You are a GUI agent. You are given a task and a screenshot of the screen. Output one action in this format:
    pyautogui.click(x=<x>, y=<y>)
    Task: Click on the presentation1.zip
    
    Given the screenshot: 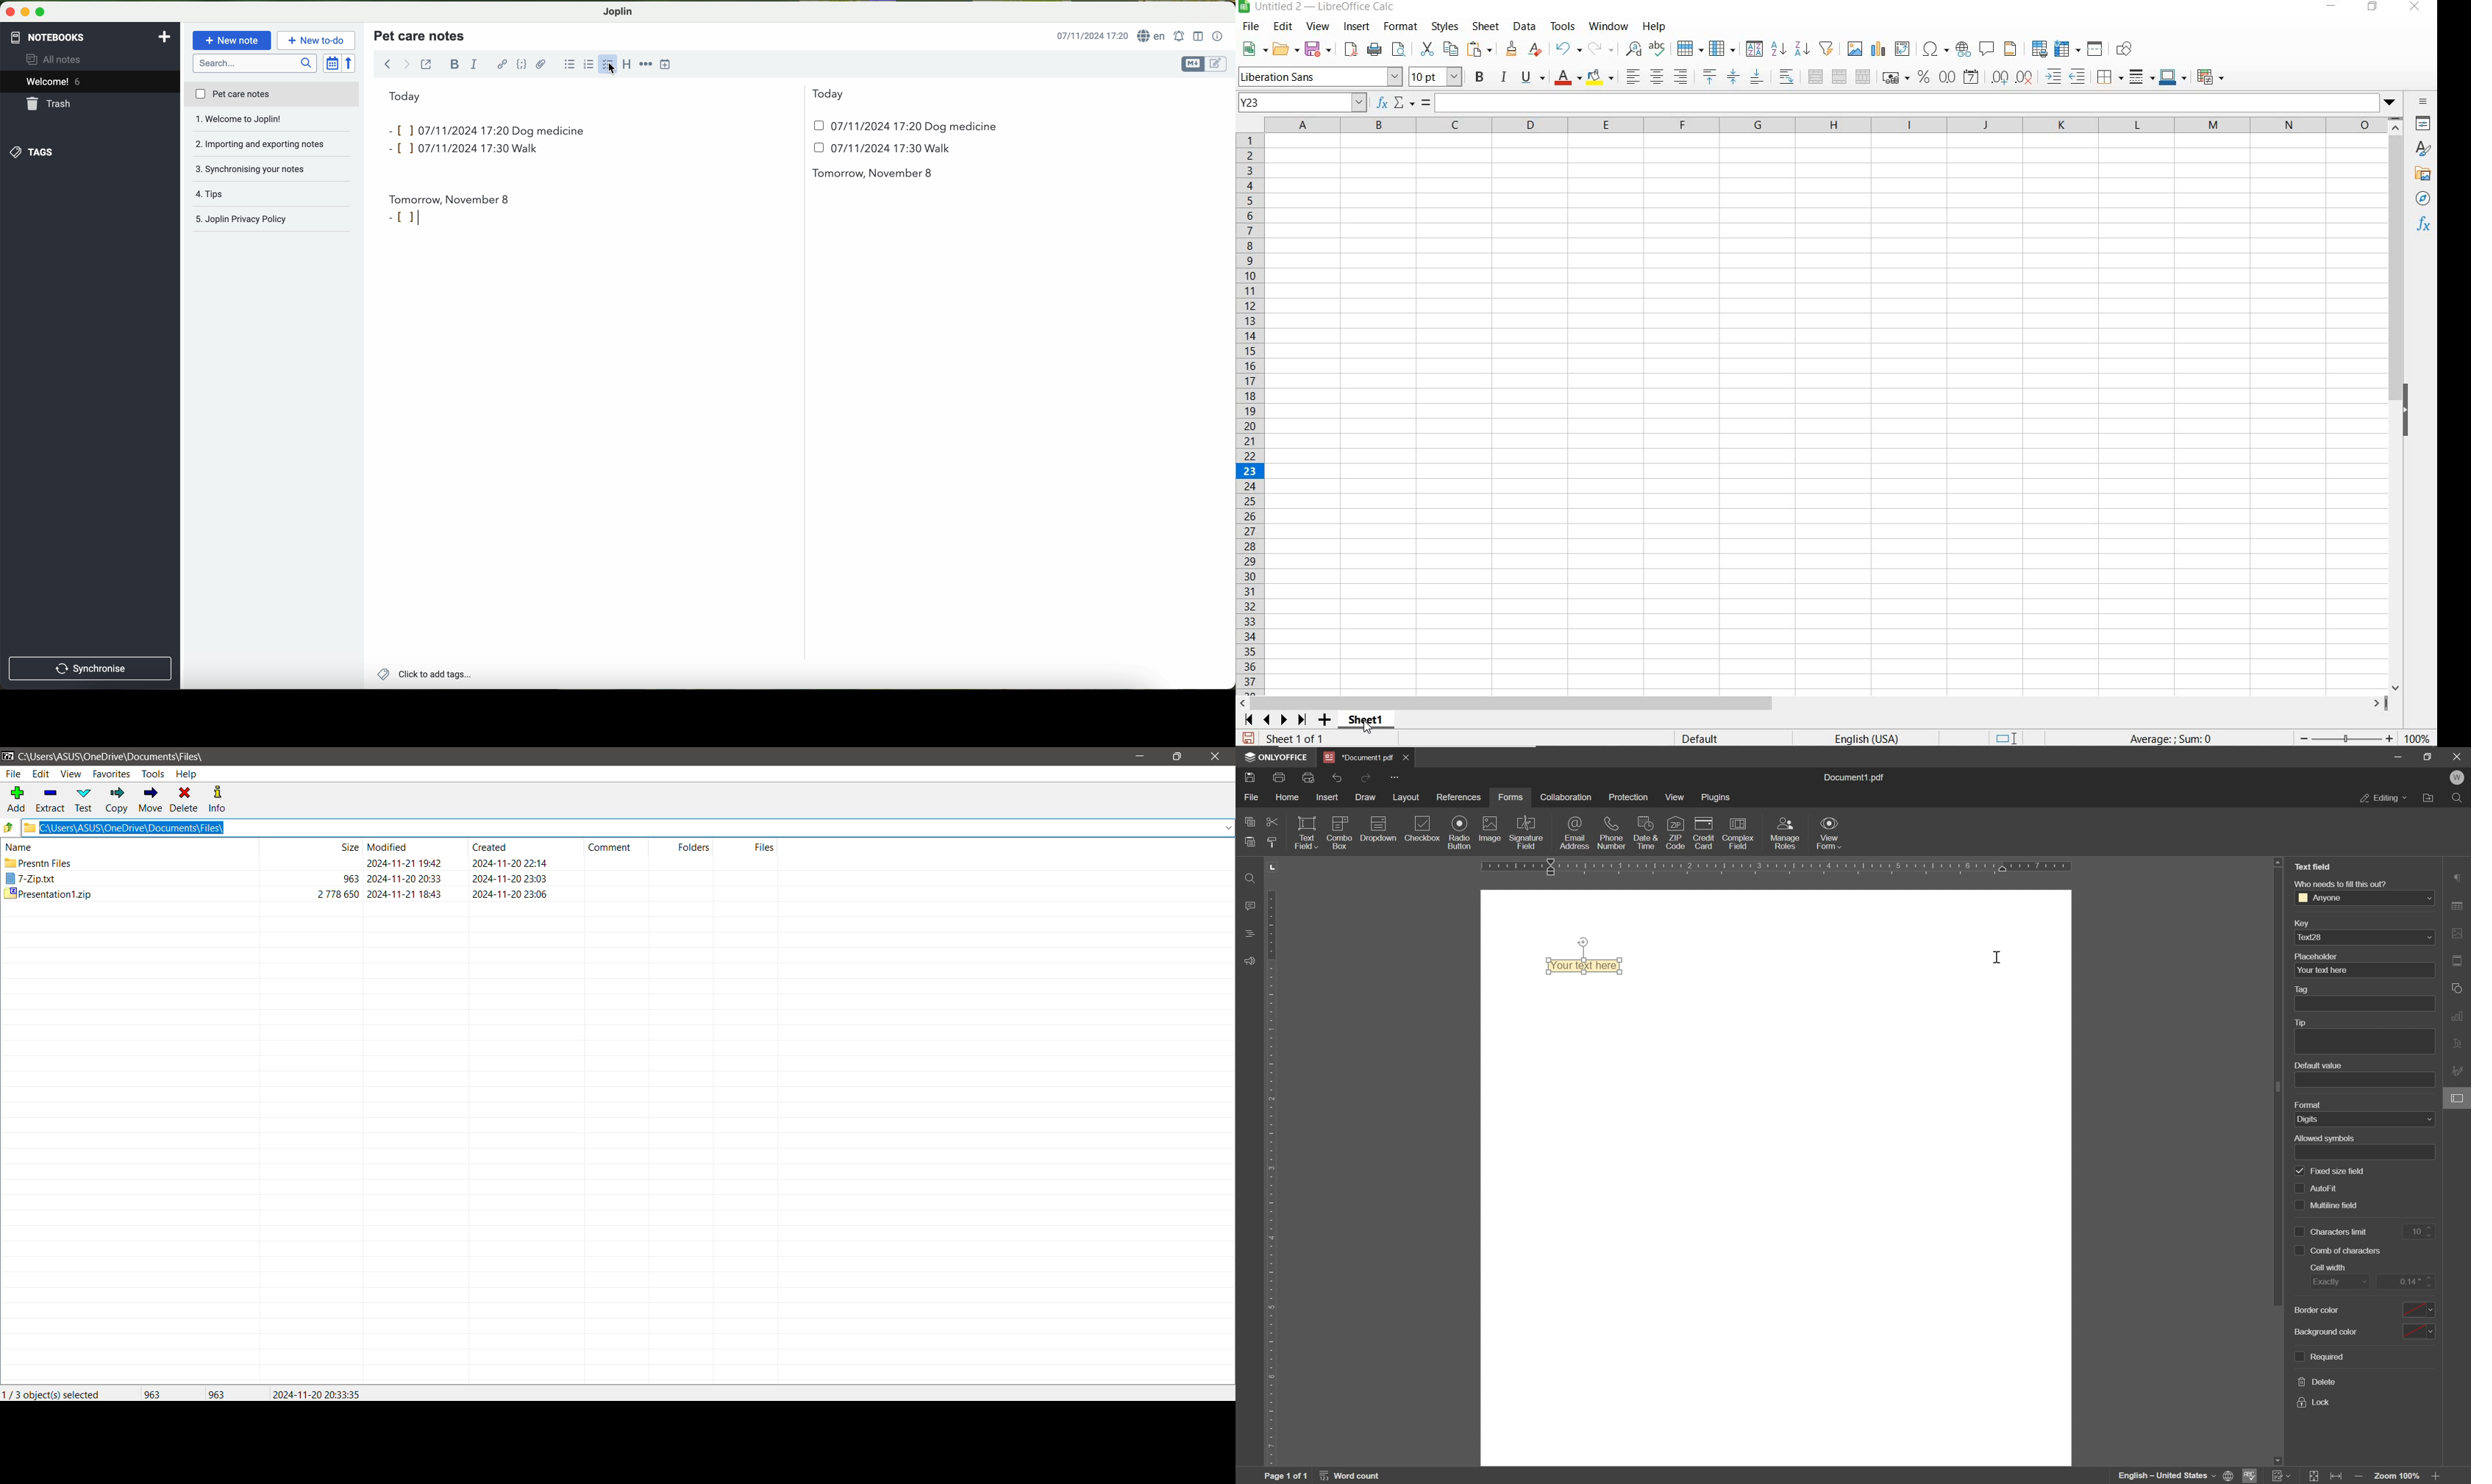 What is the action you would take?
    pyautogui.click(x=48, y=893)
    